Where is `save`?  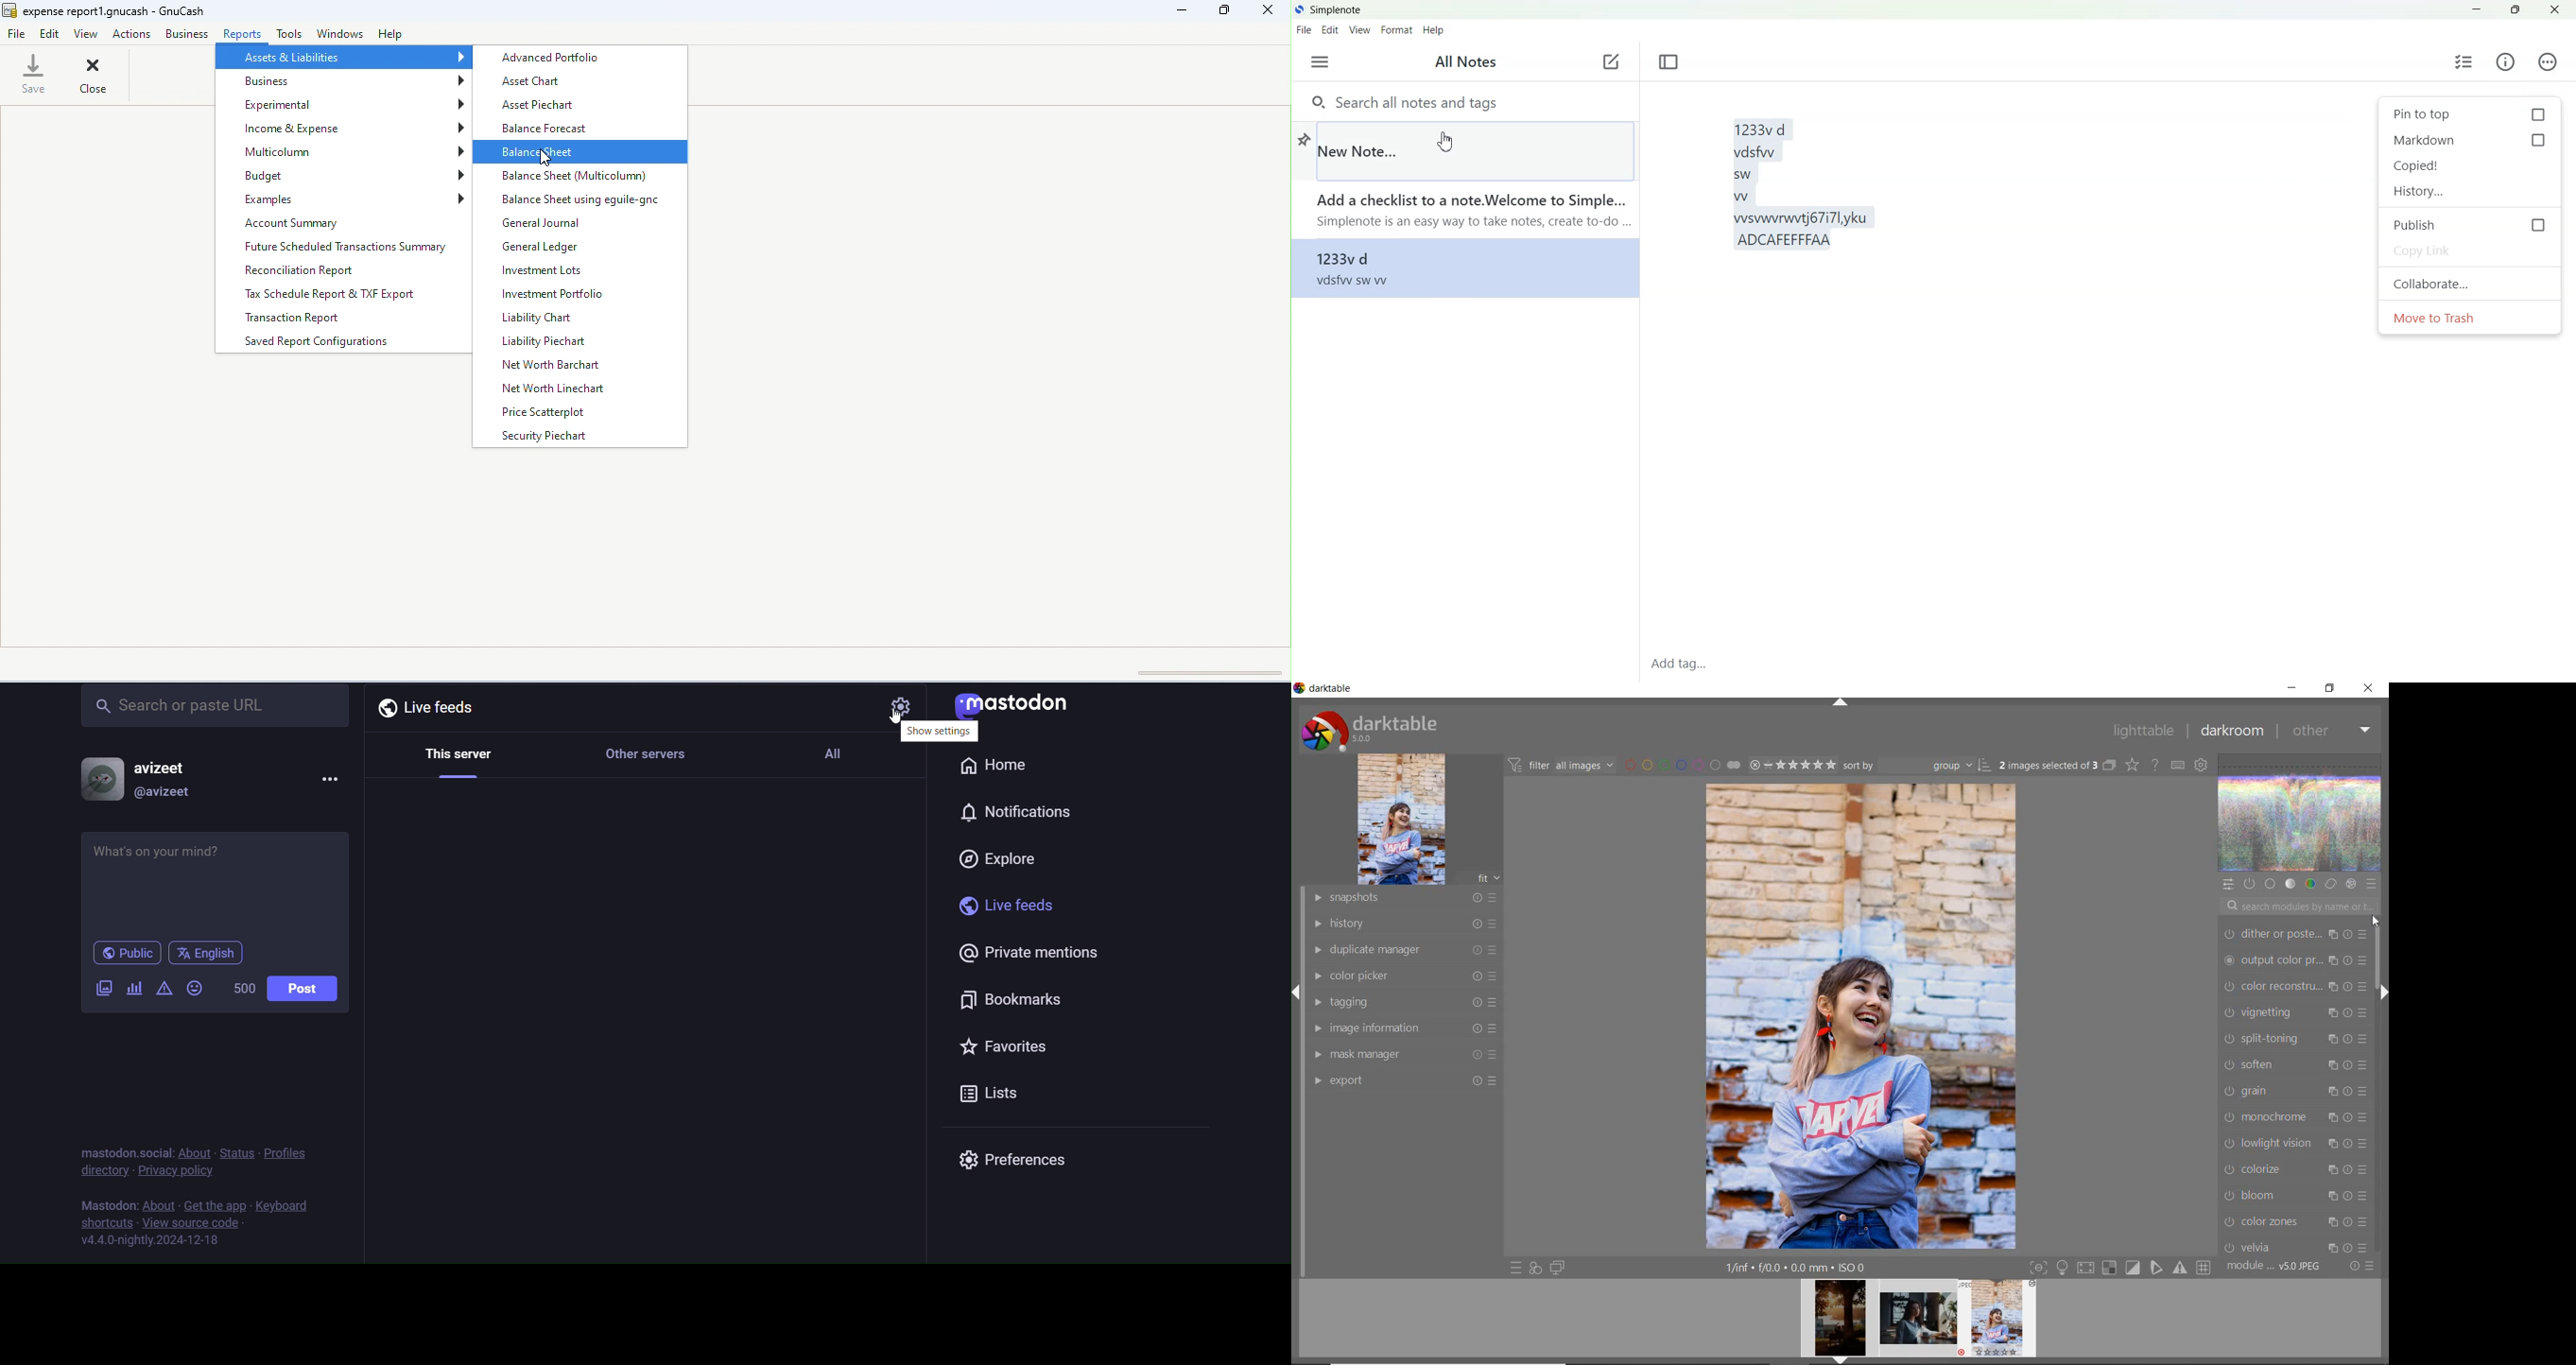
save is located at coordinates (33, 75).